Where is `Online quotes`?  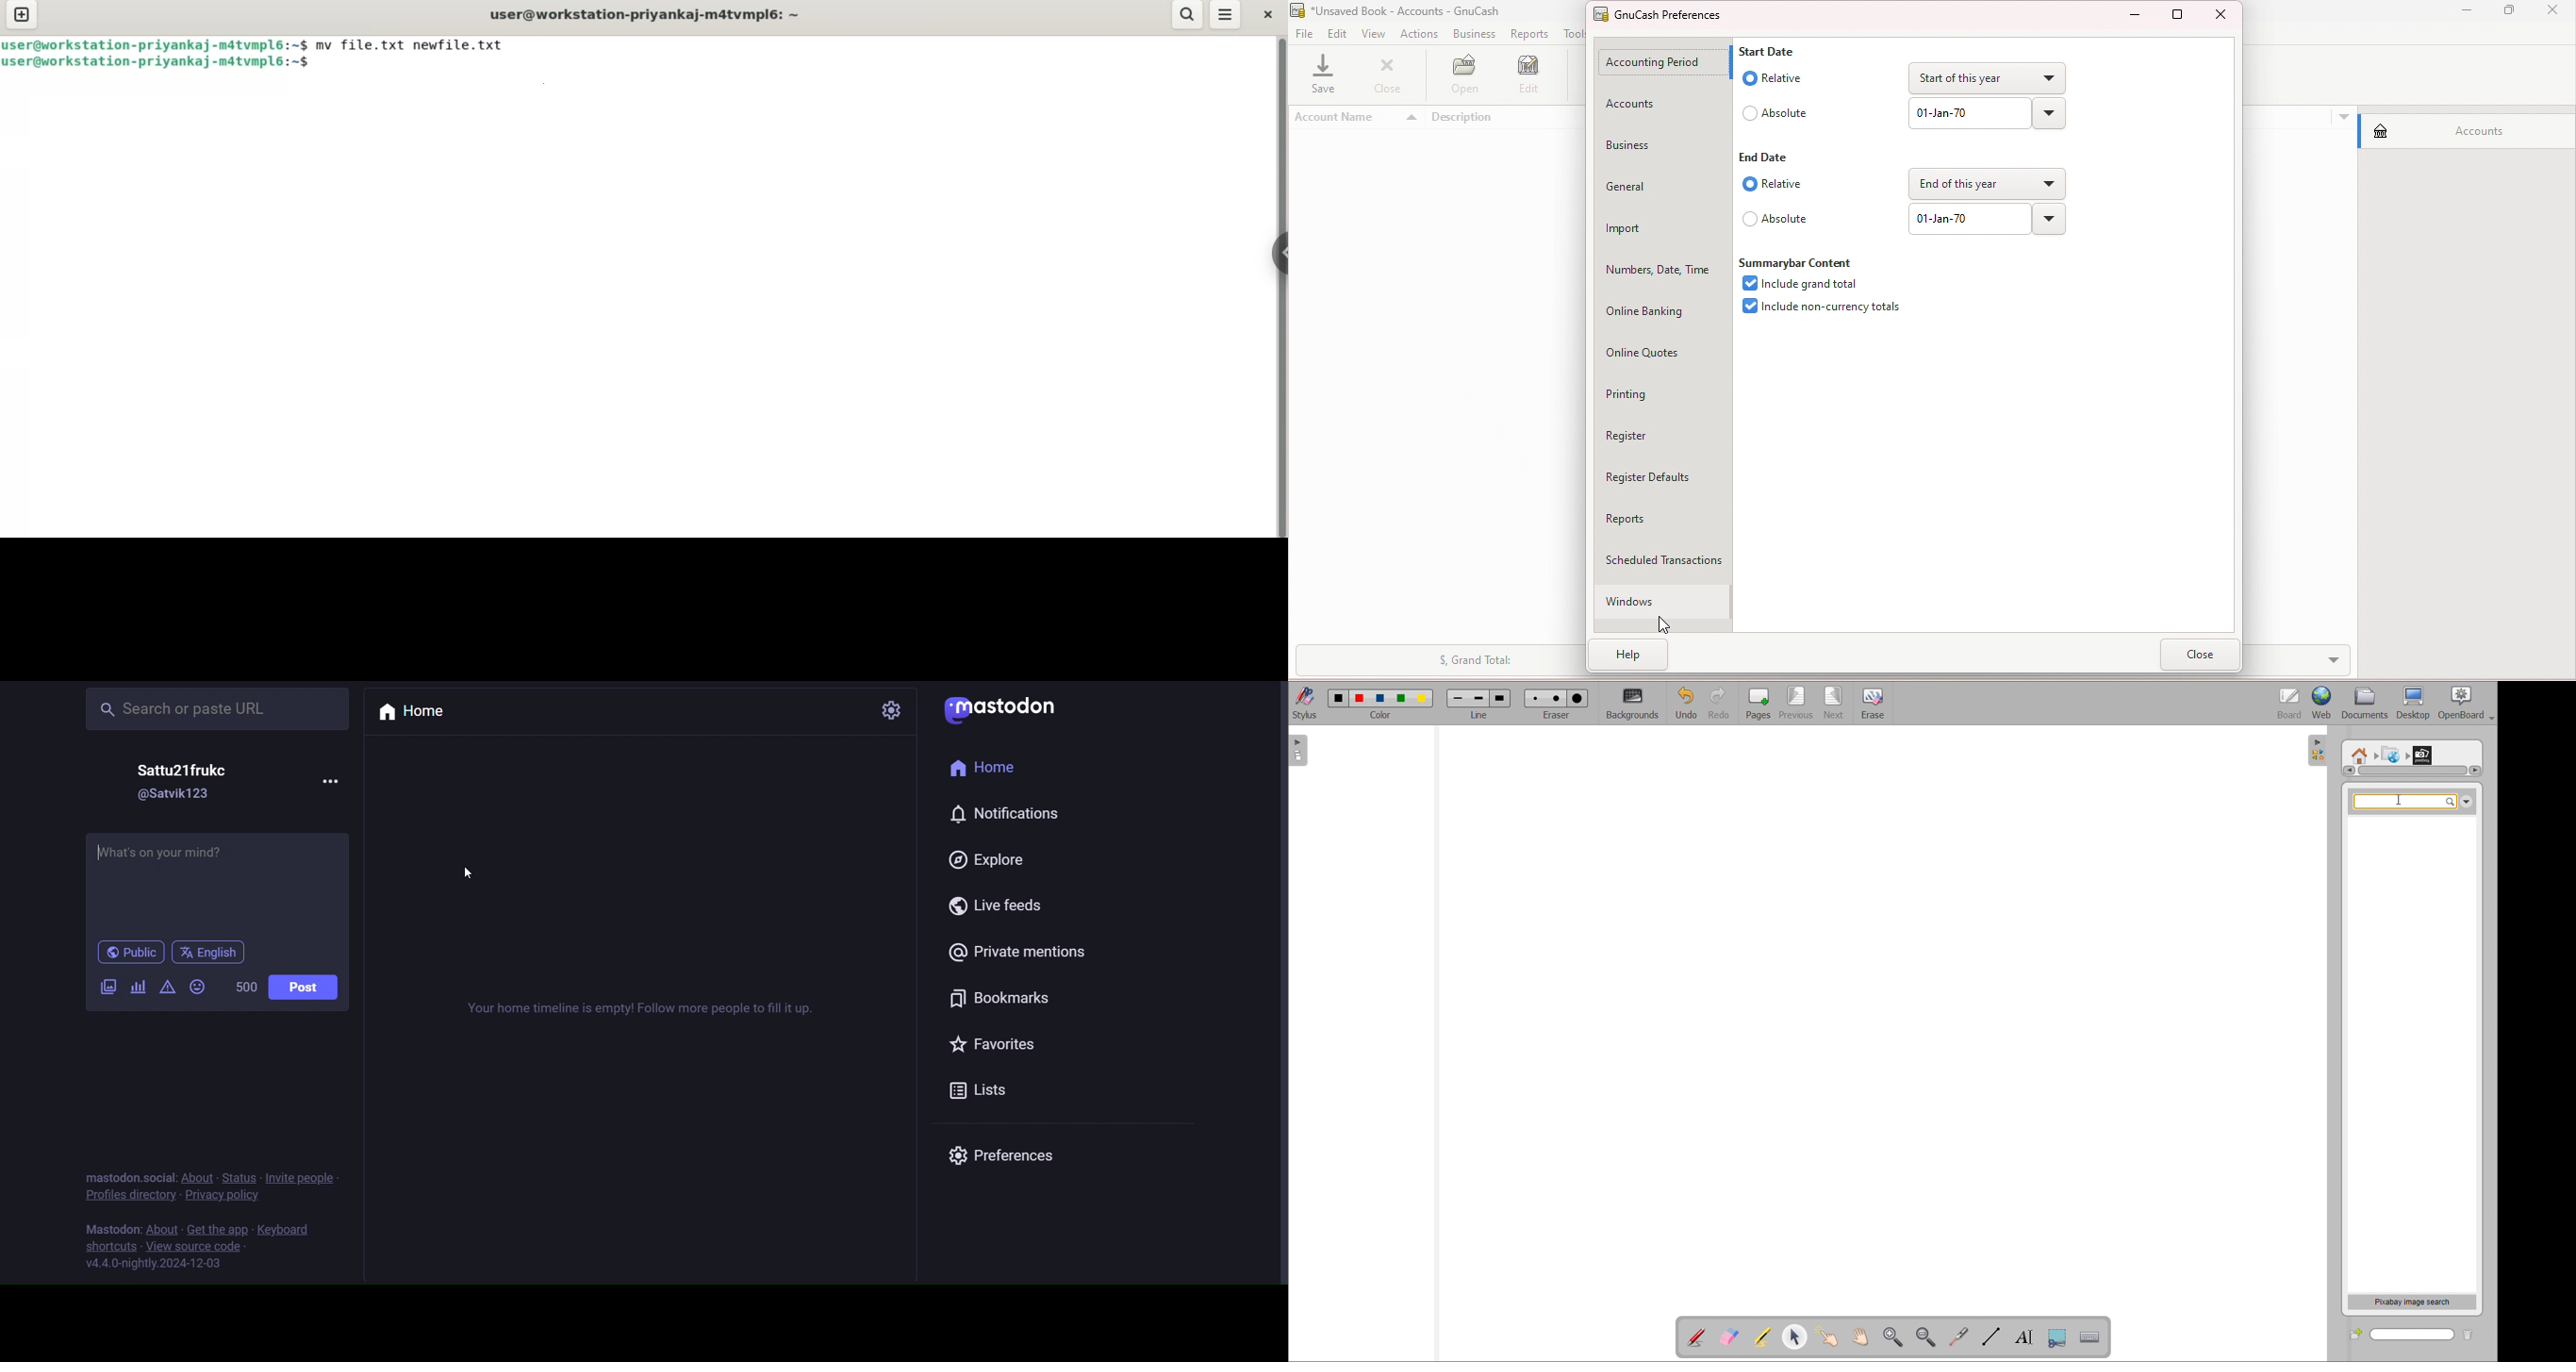
Online quotes is located at coordinates (1656, 347).